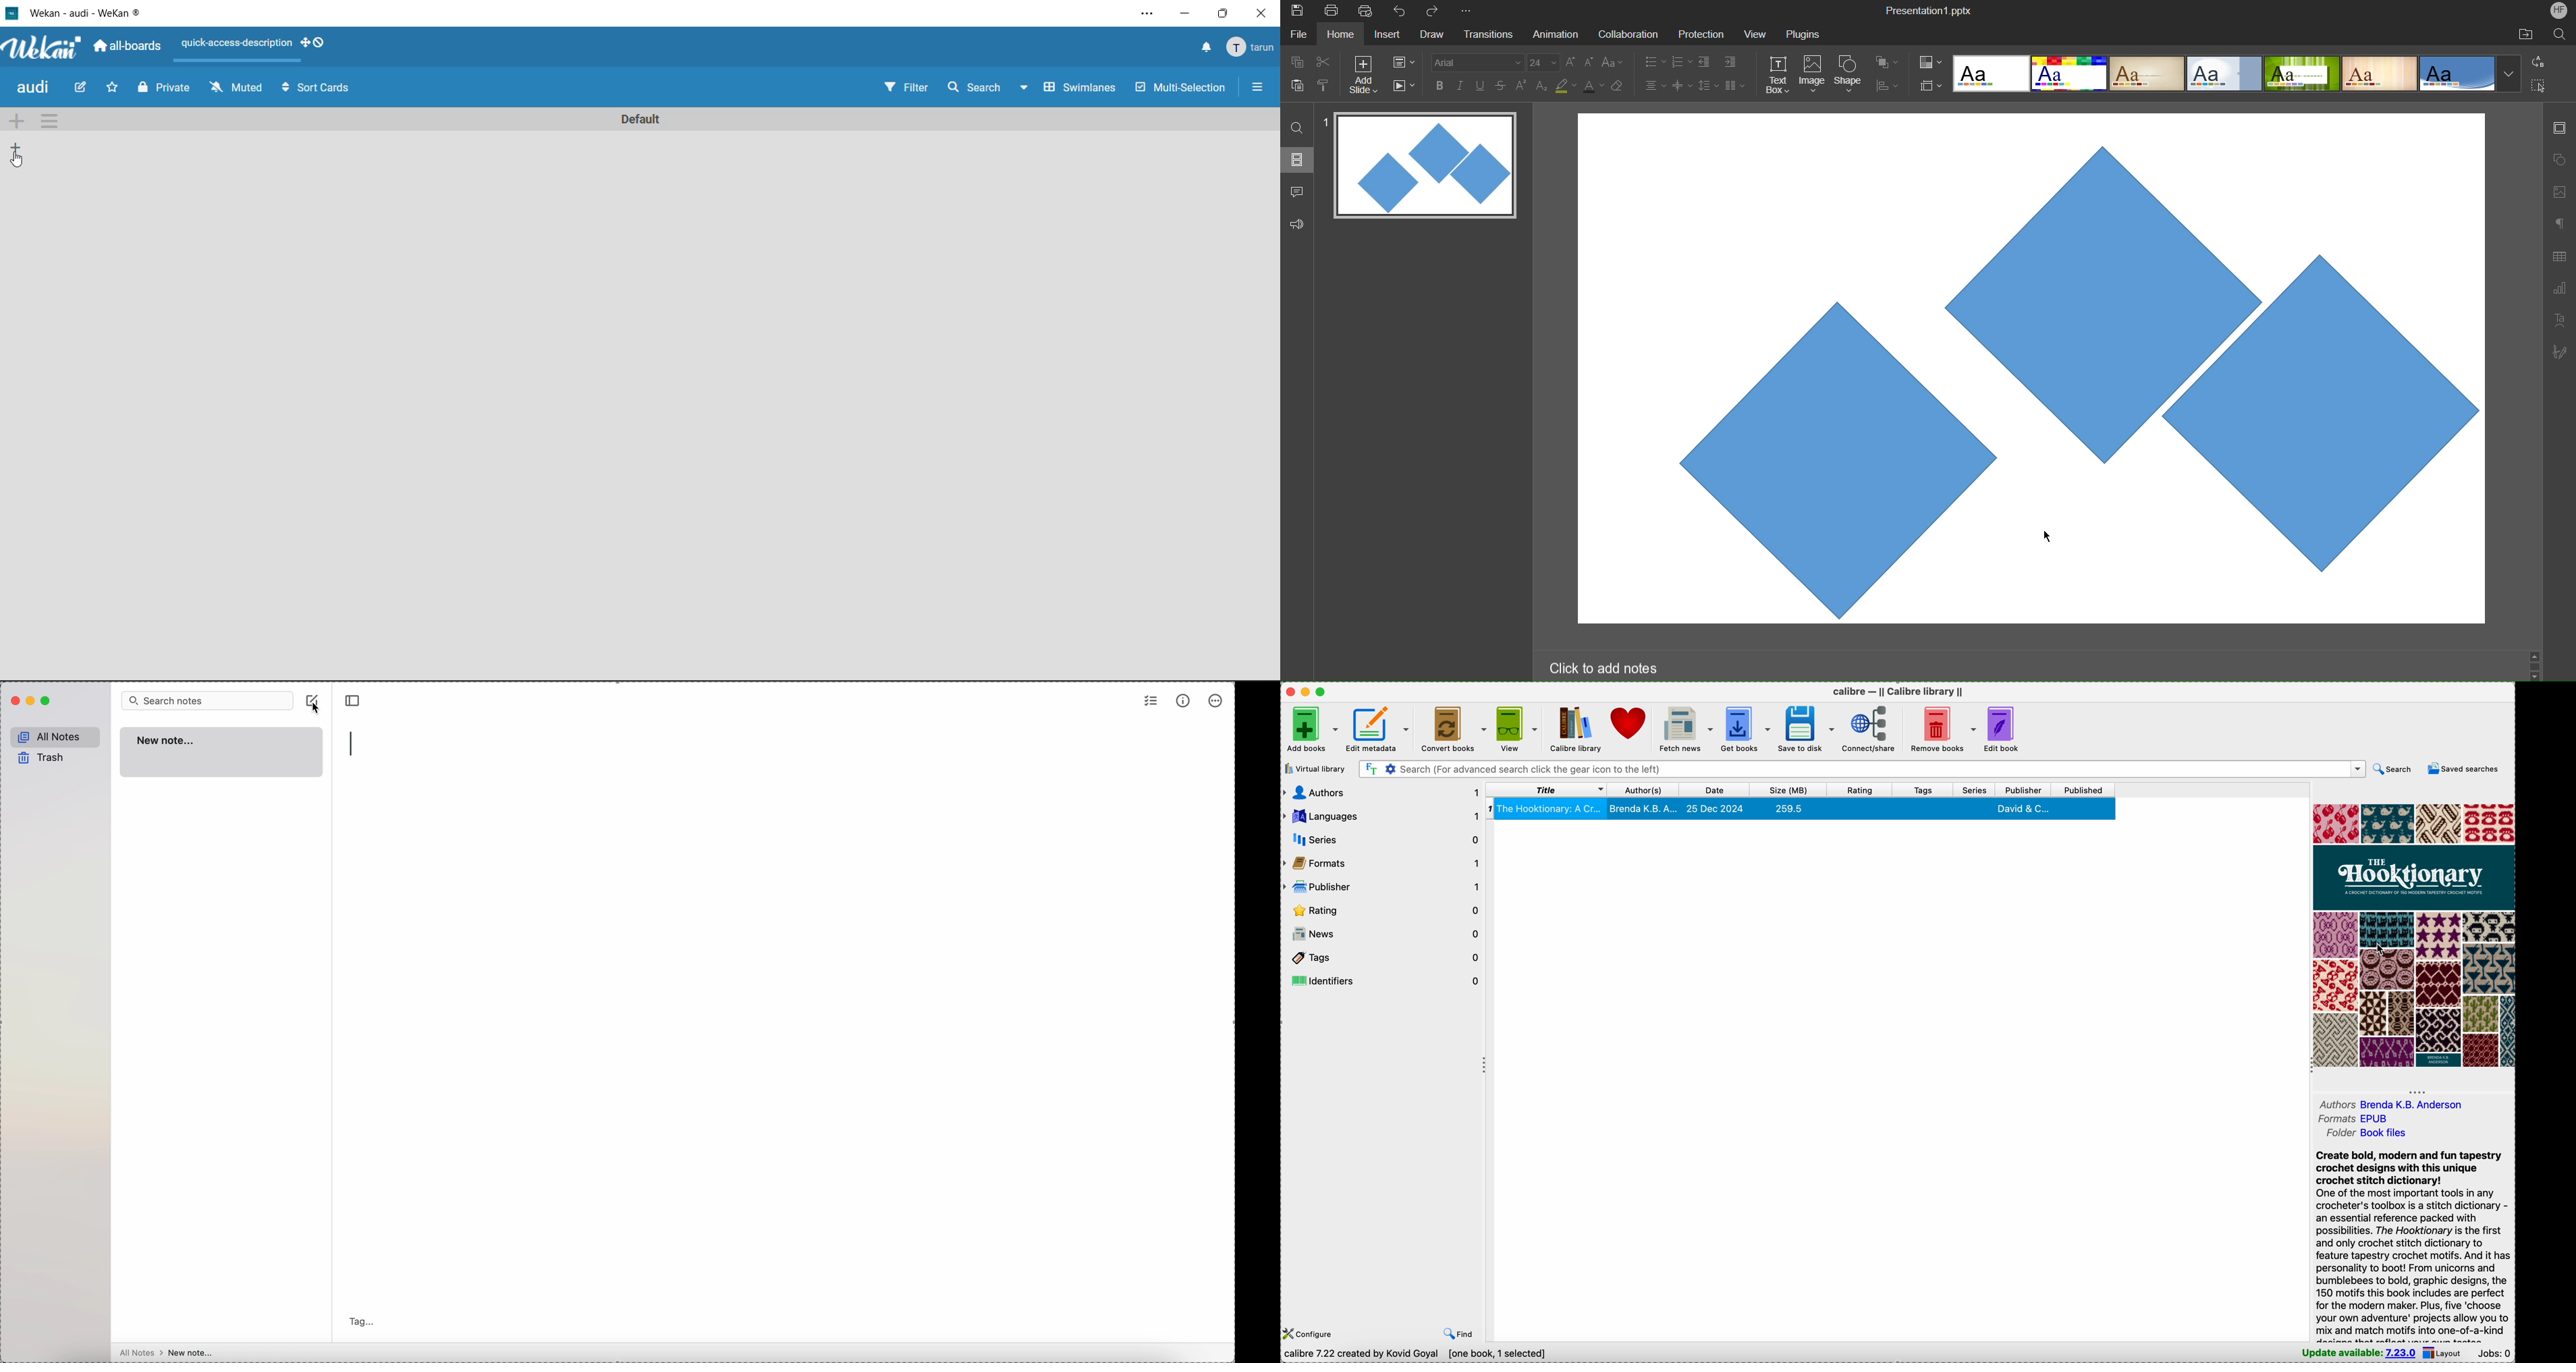 The height and width of the screenshot is (1372, 2576). Describe the element at coordinates (140, 1353) in the screenshot. I see `all notes` at that location.